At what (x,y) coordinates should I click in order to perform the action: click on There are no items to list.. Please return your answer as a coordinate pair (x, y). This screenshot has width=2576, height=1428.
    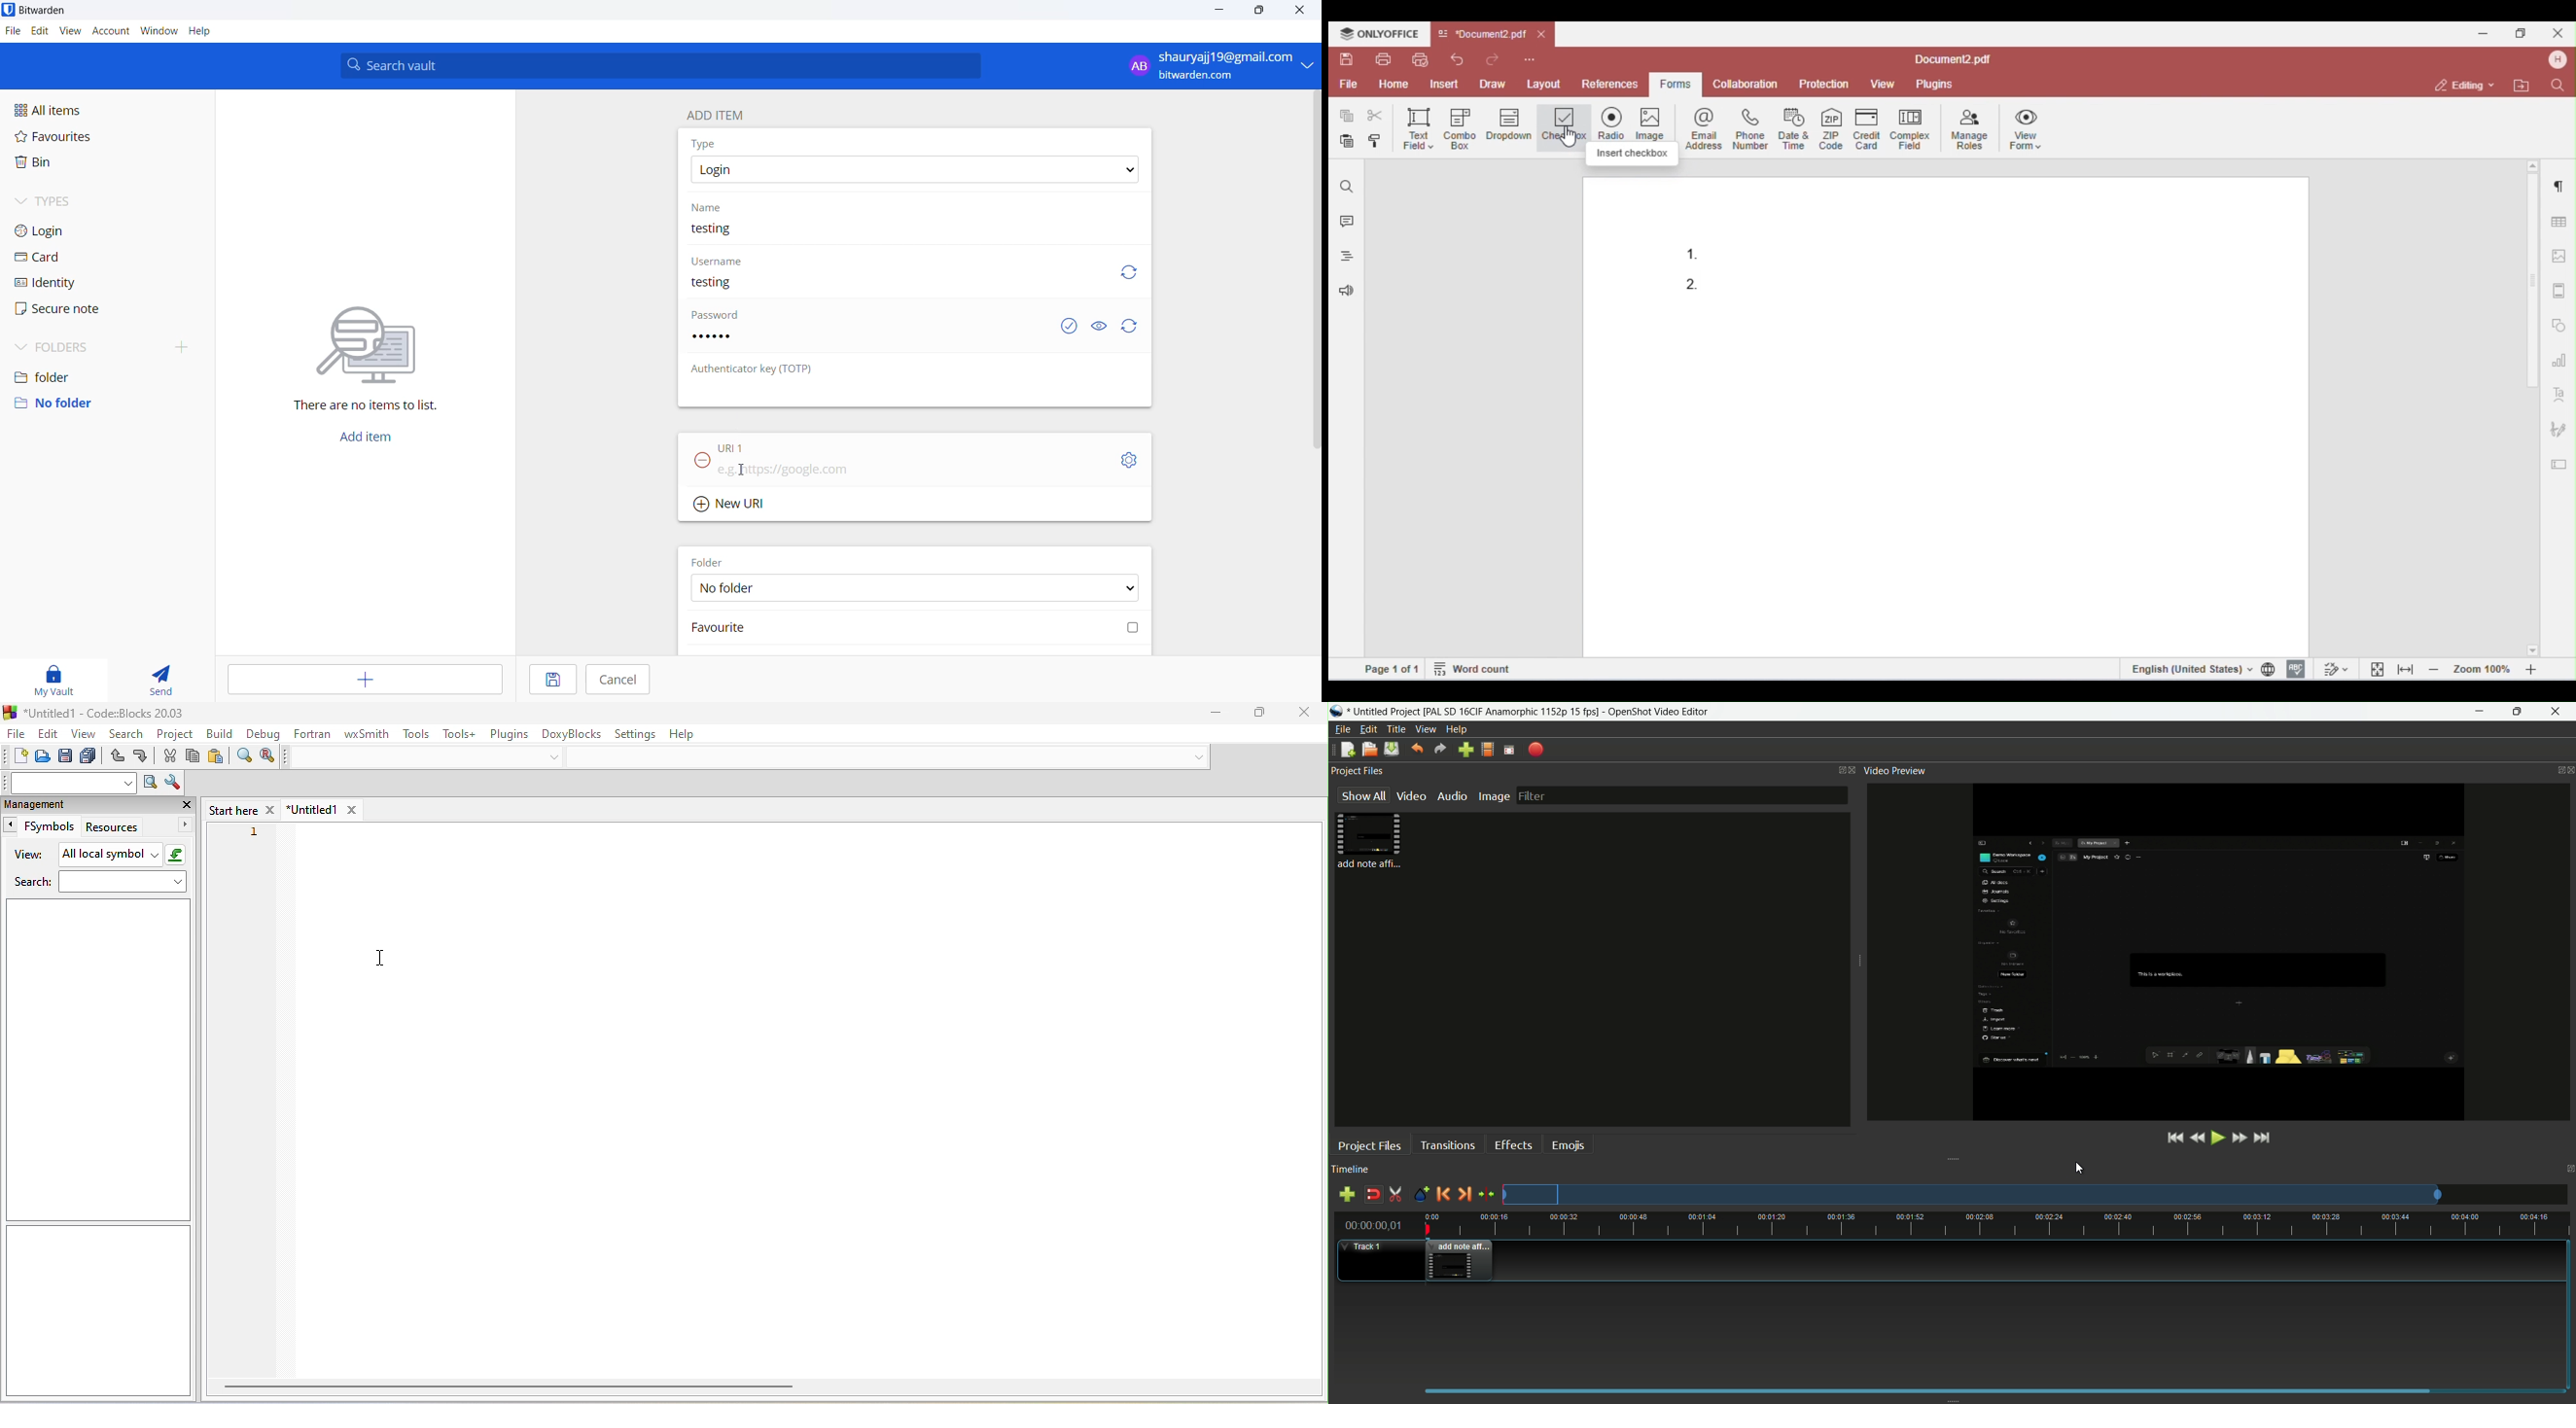
    Looking at the image, I should click on (364, 361).